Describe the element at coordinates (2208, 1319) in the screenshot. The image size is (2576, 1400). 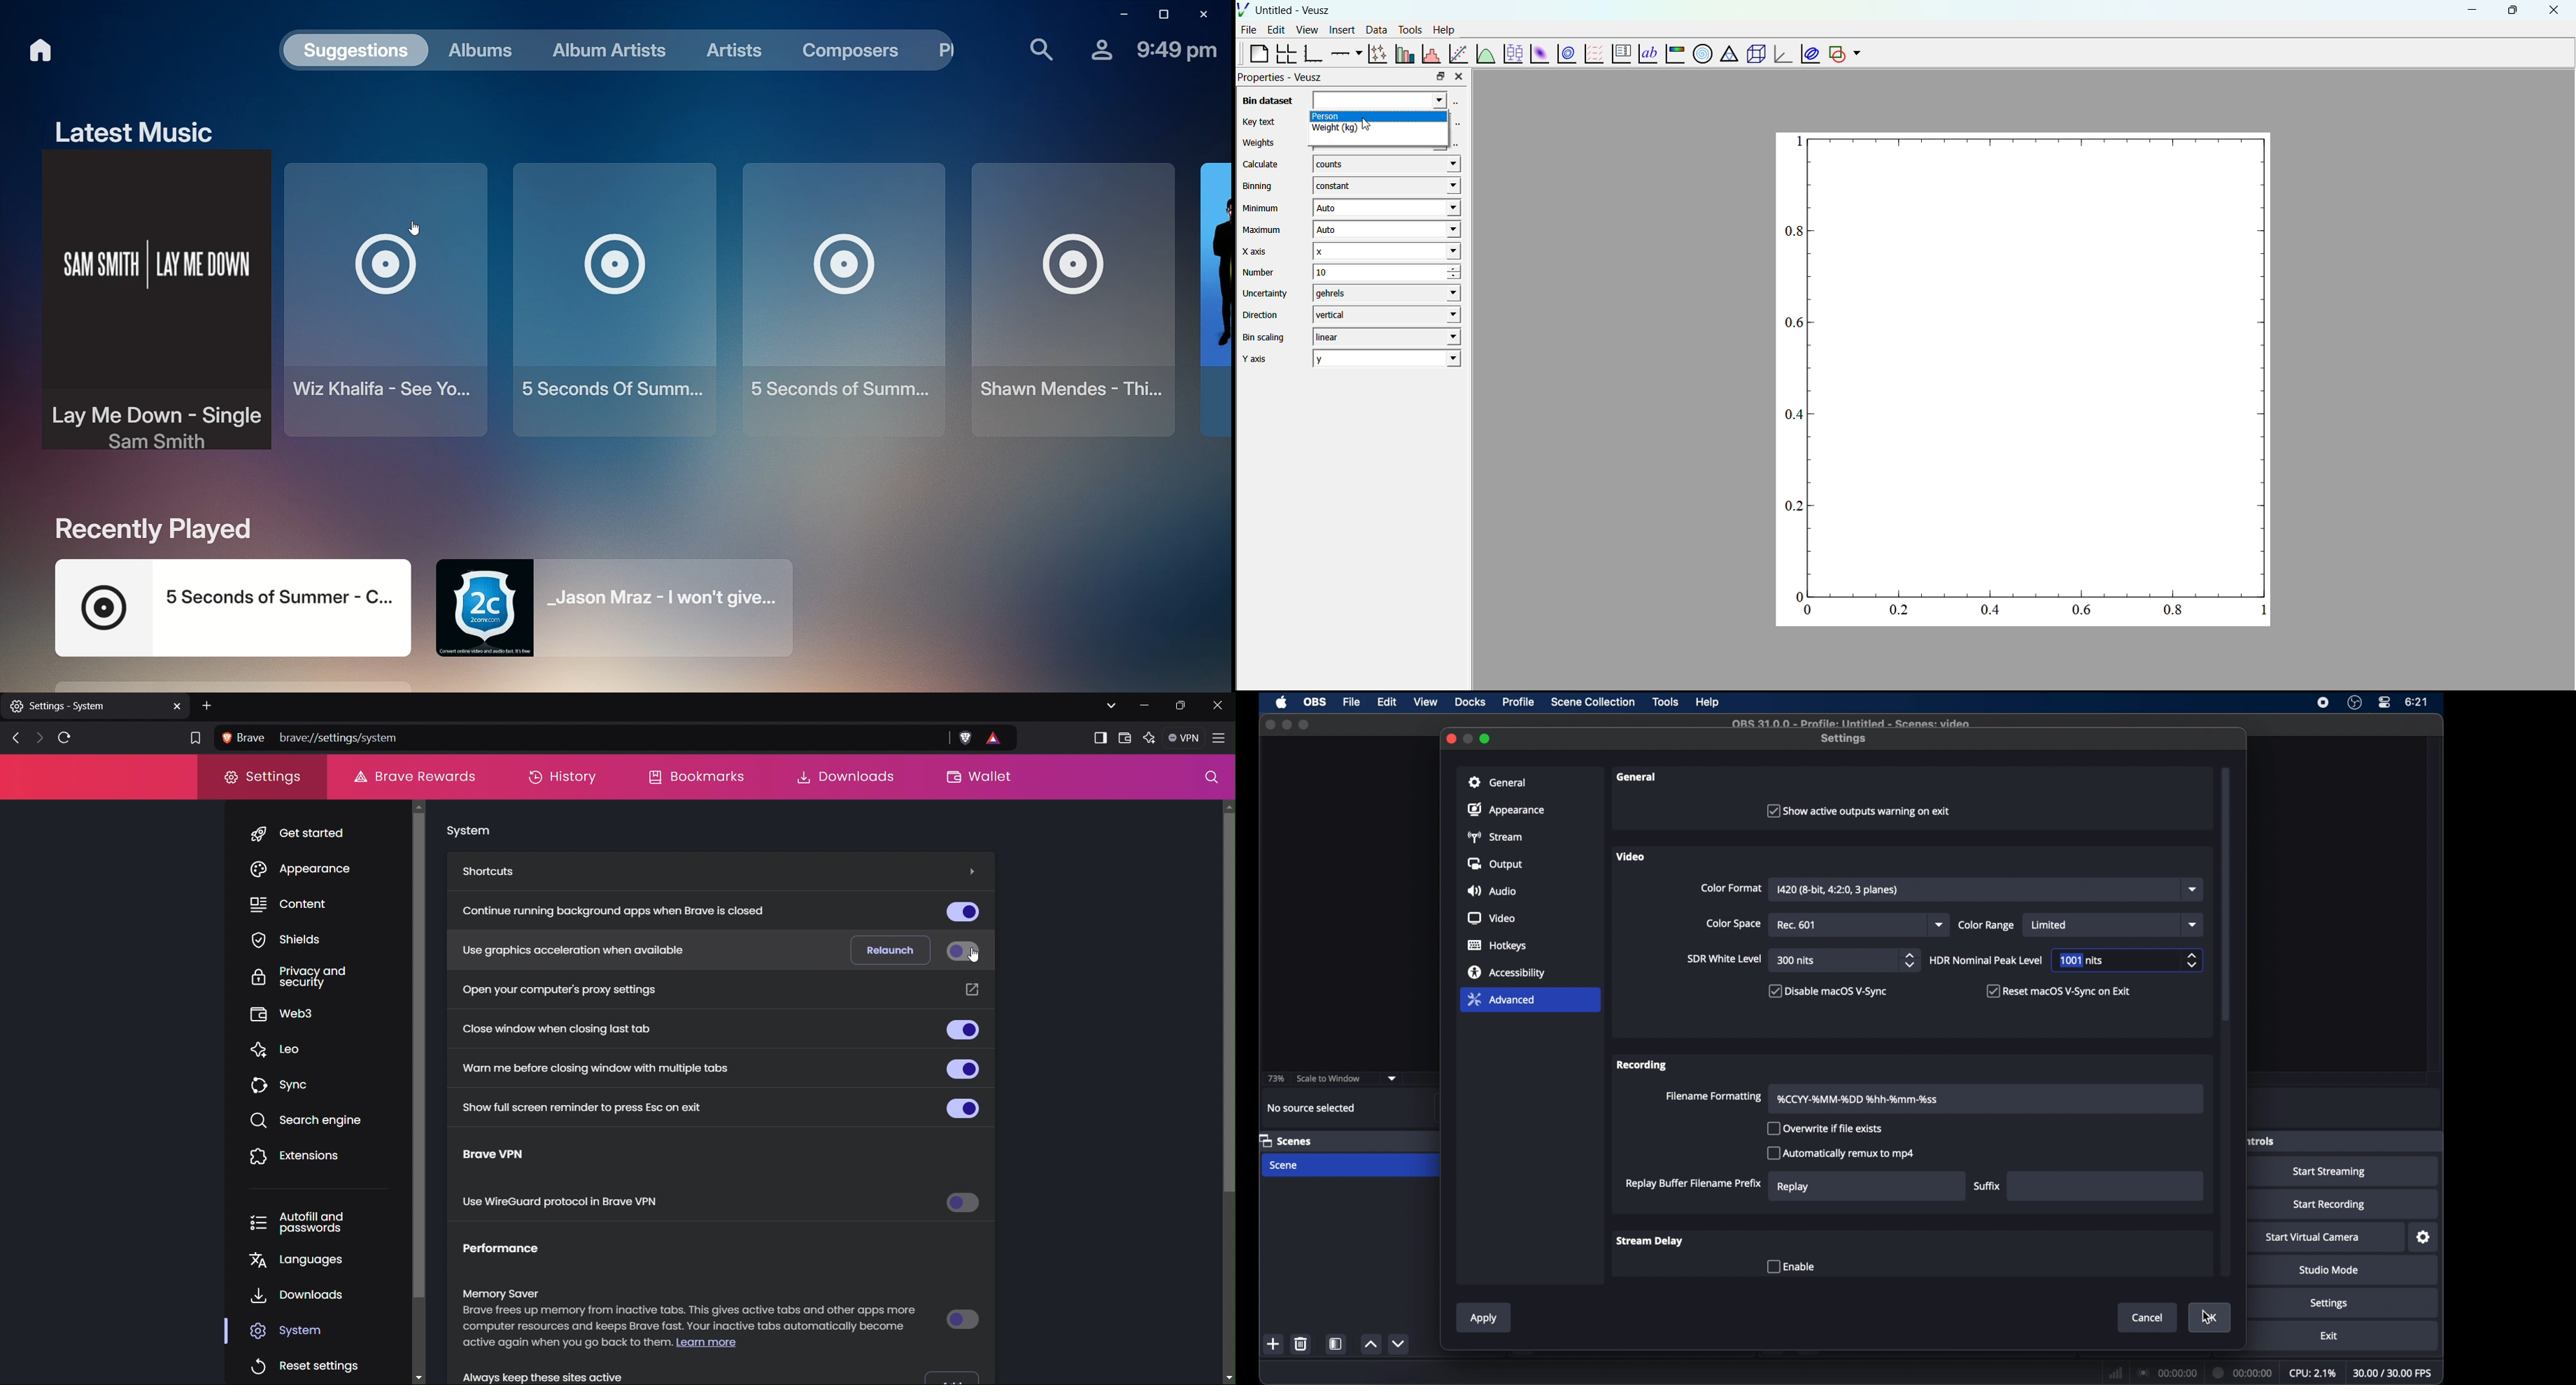
I see `cursor` at that location.